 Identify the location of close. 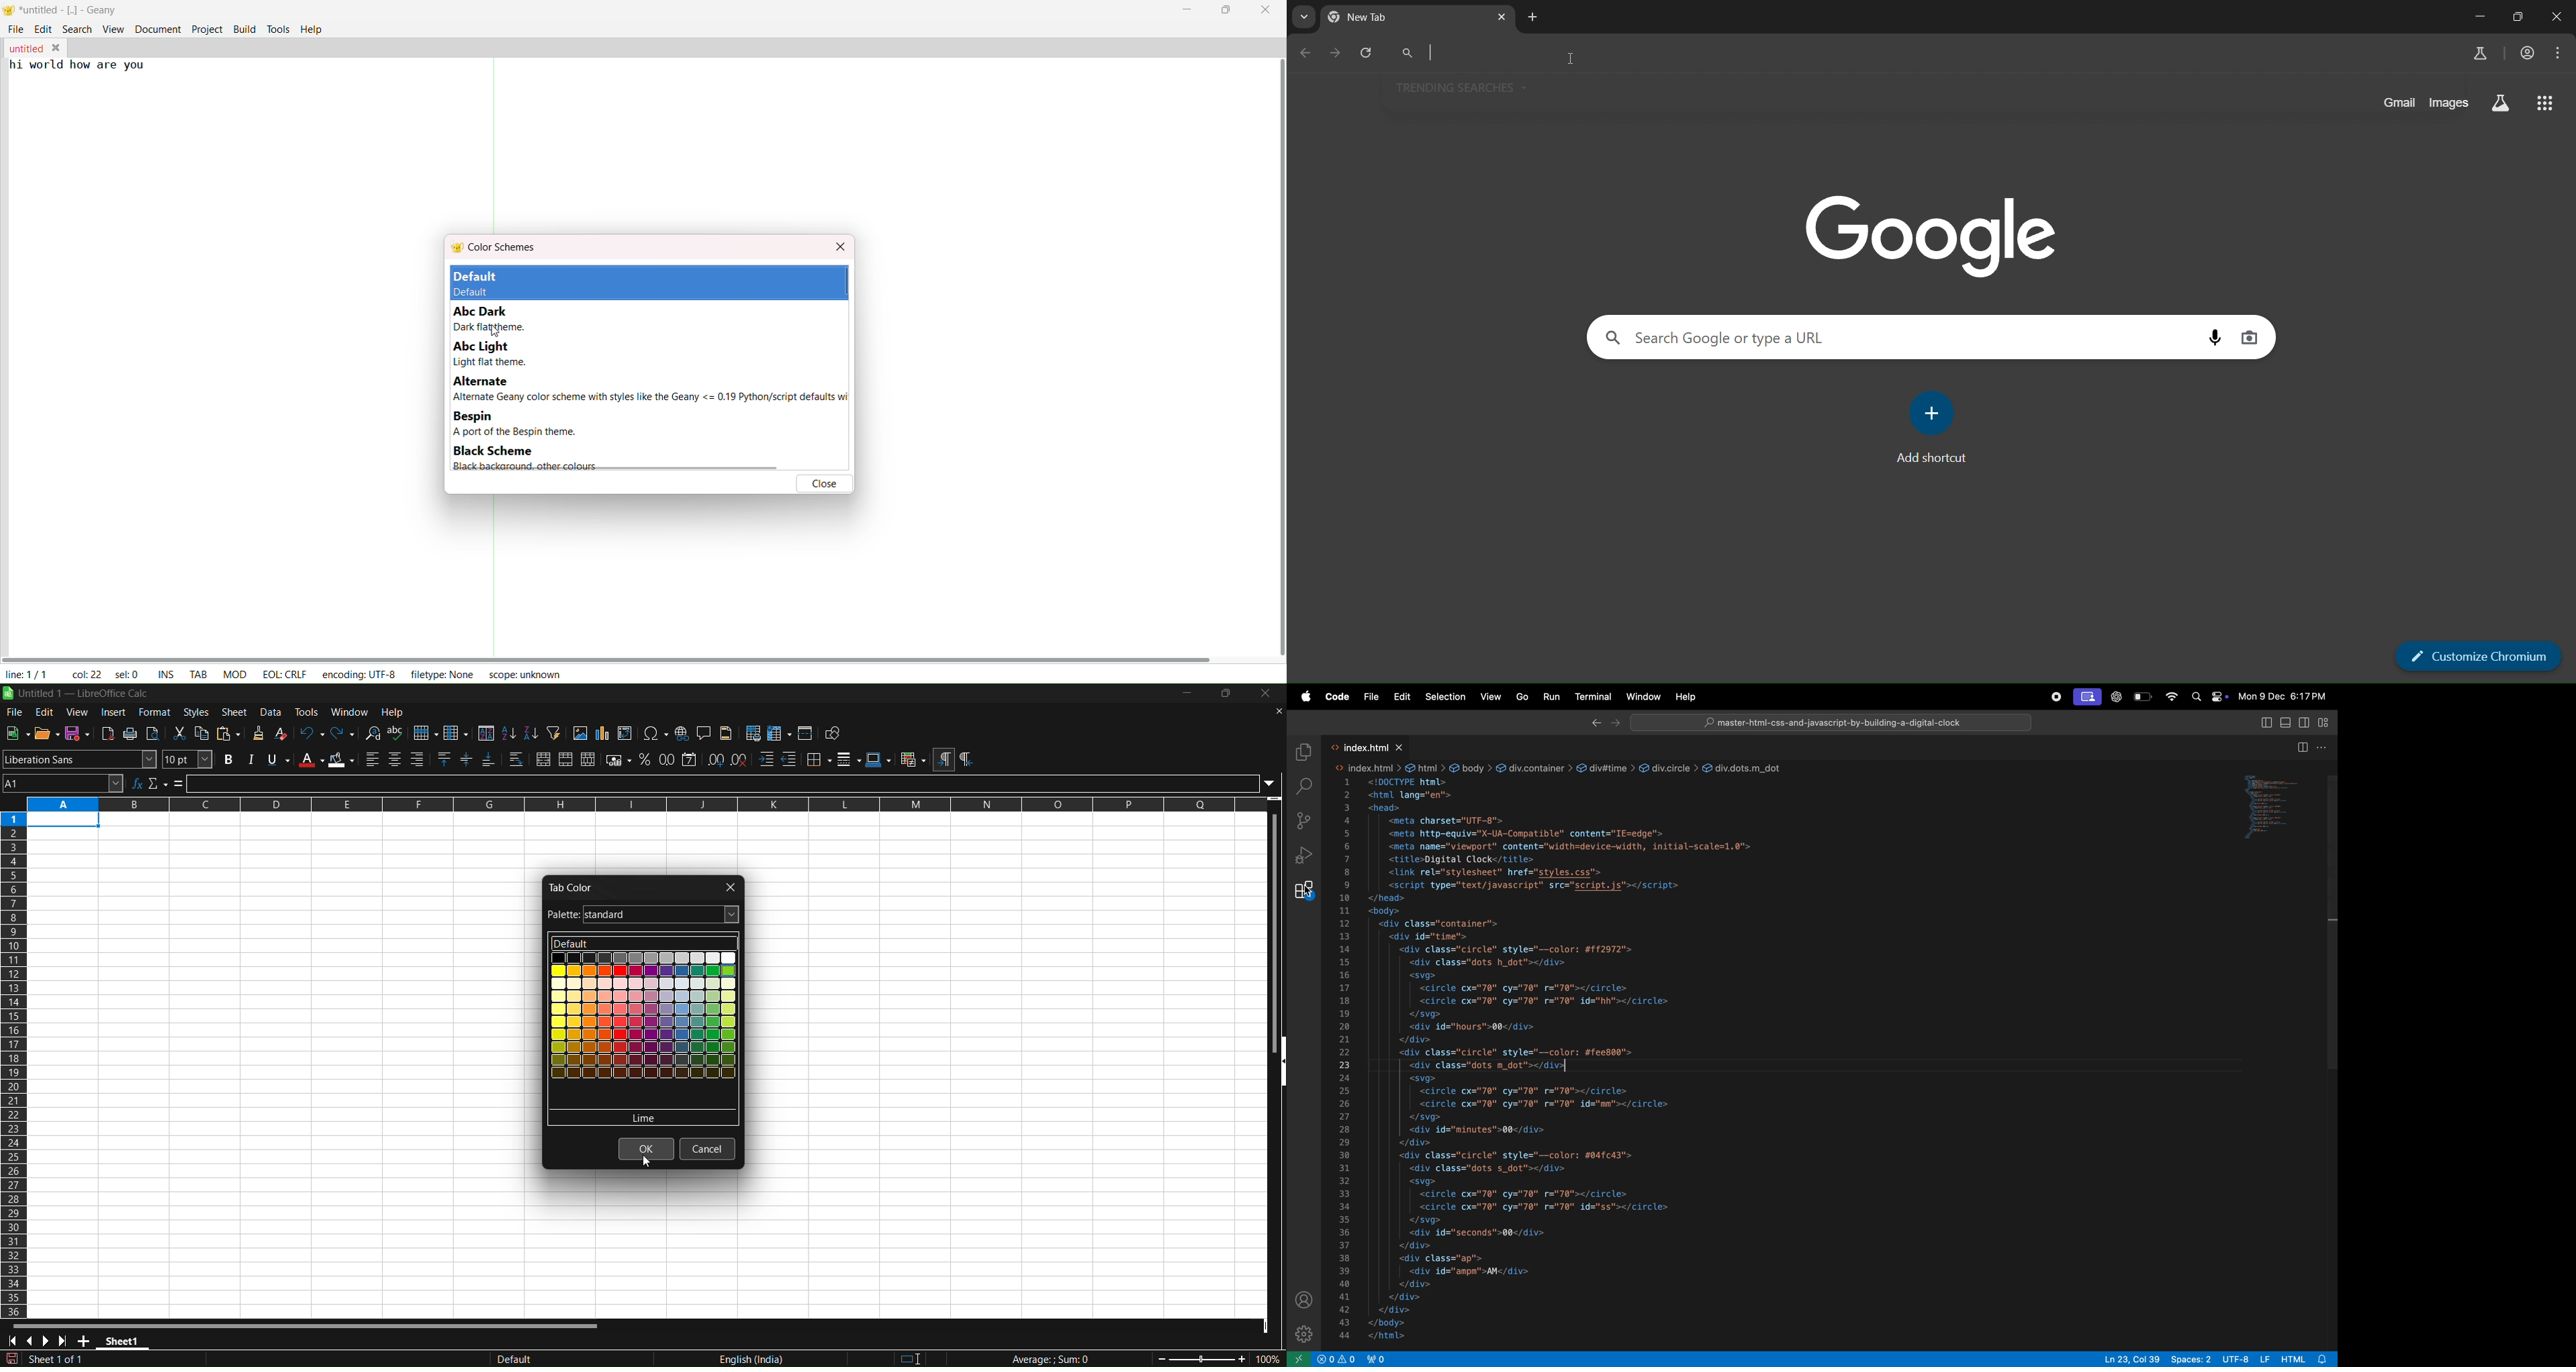
(1267, 694).